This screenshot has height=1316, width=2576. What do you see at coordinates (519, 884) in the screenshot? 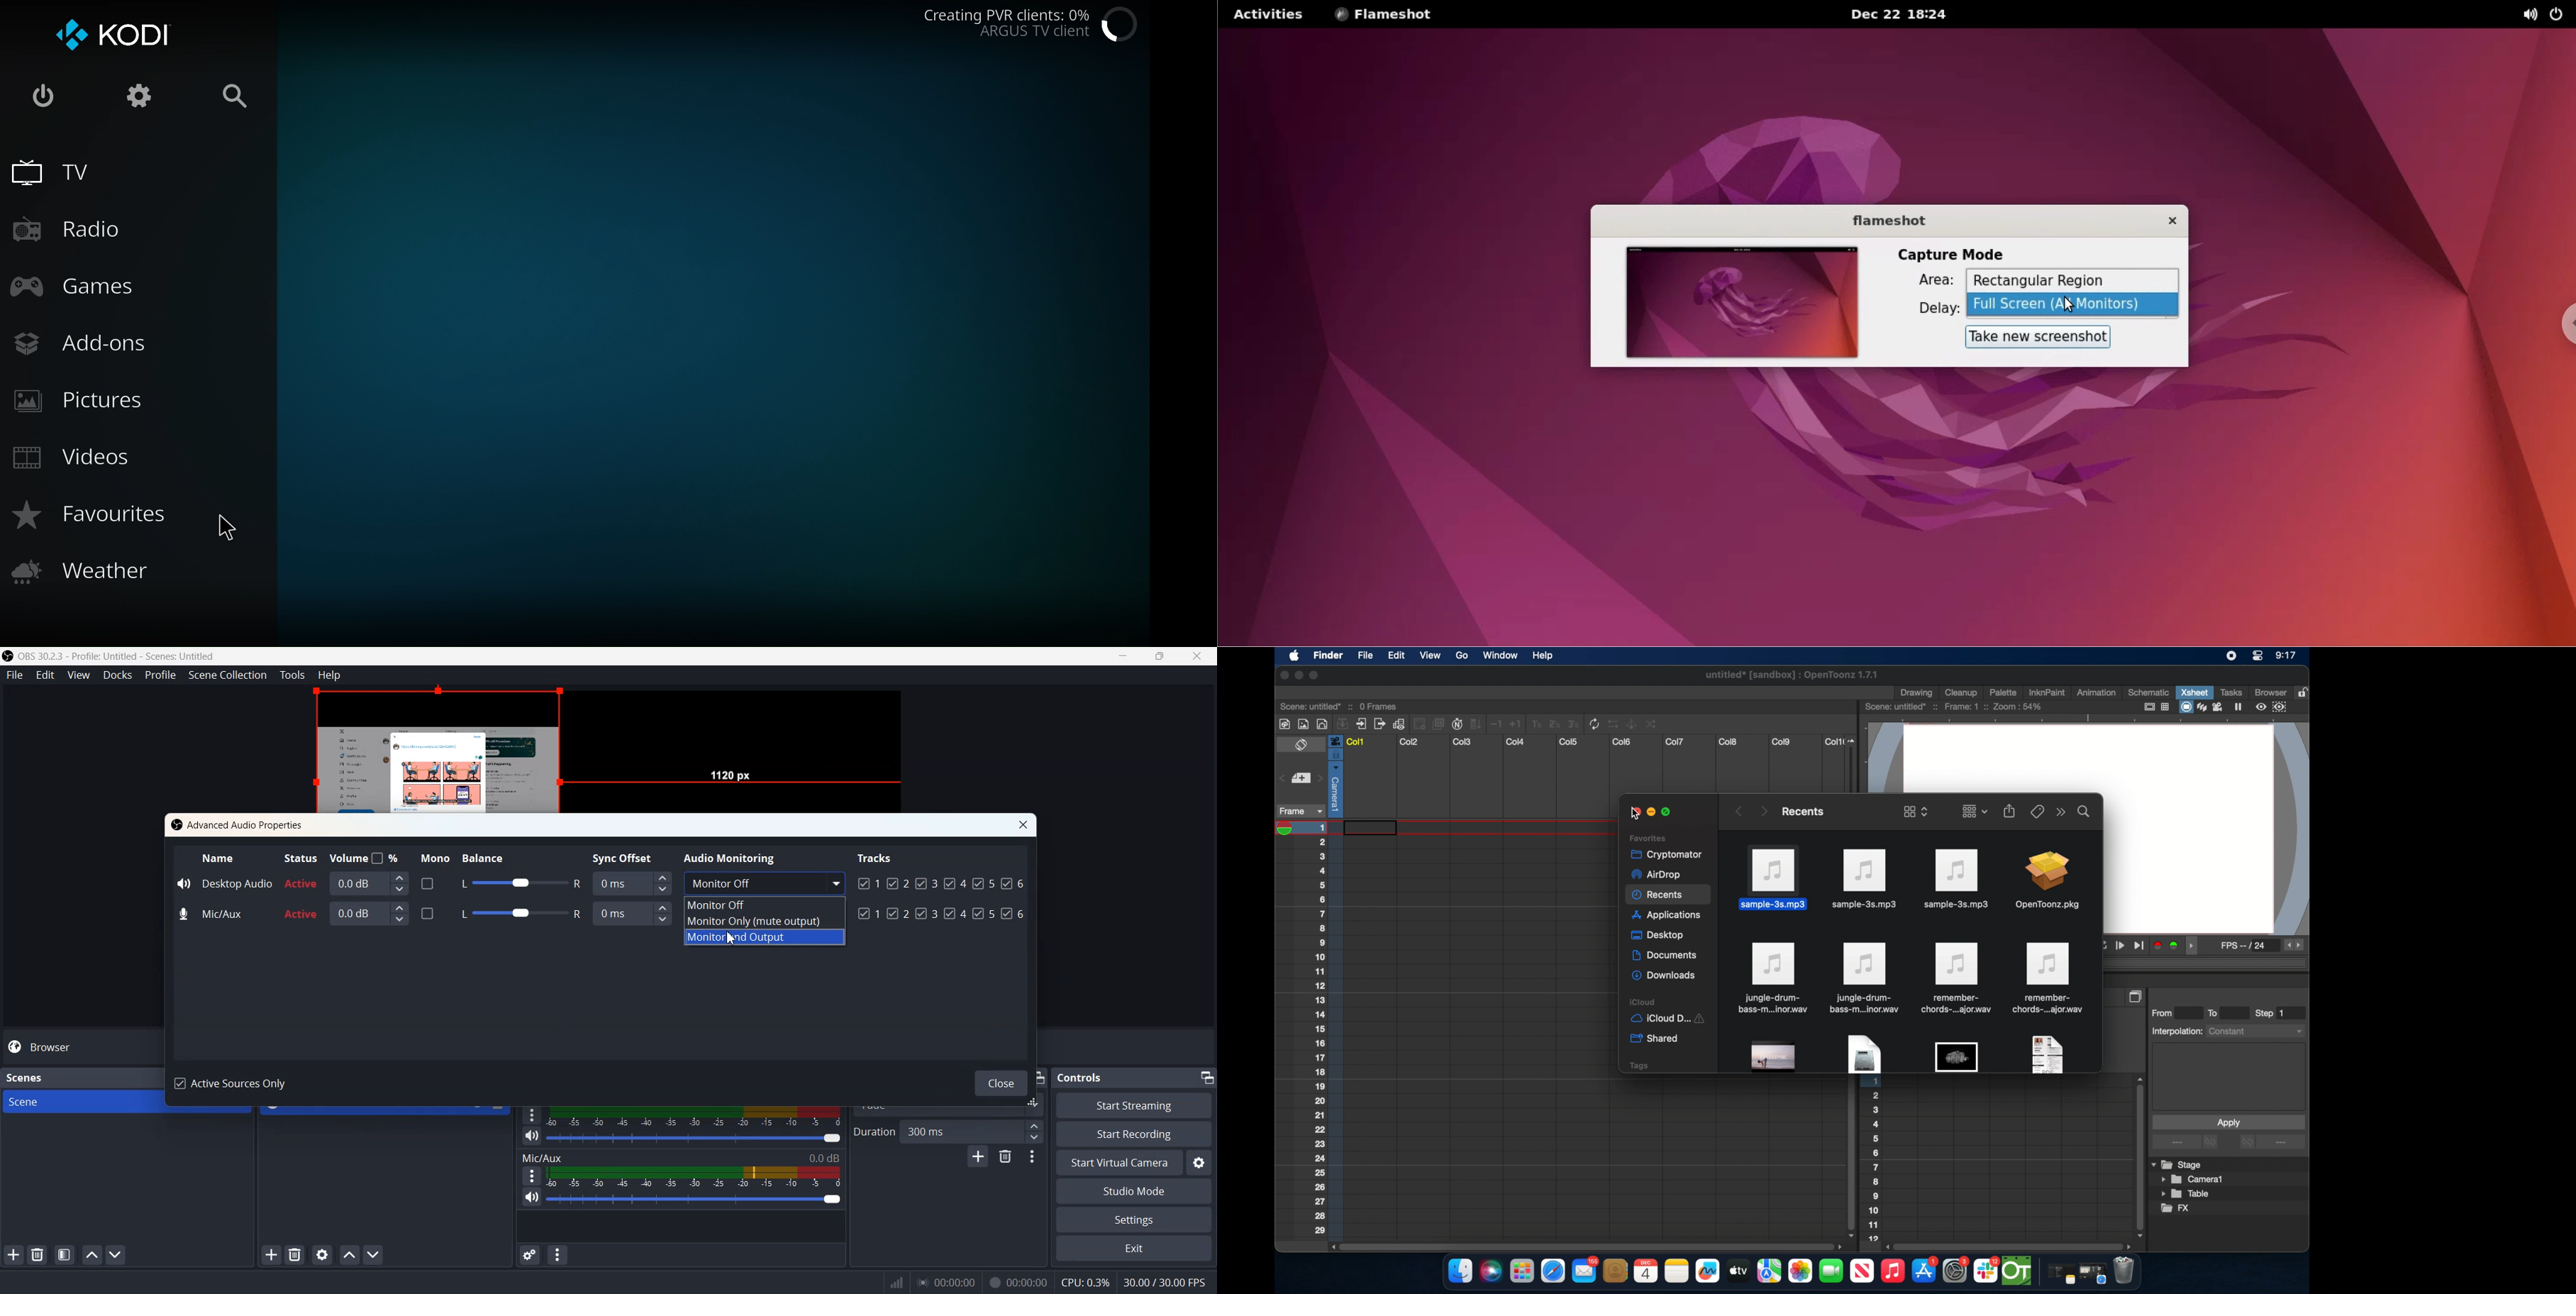
I see `Balance adjuster` at bounding box center [519, 884].